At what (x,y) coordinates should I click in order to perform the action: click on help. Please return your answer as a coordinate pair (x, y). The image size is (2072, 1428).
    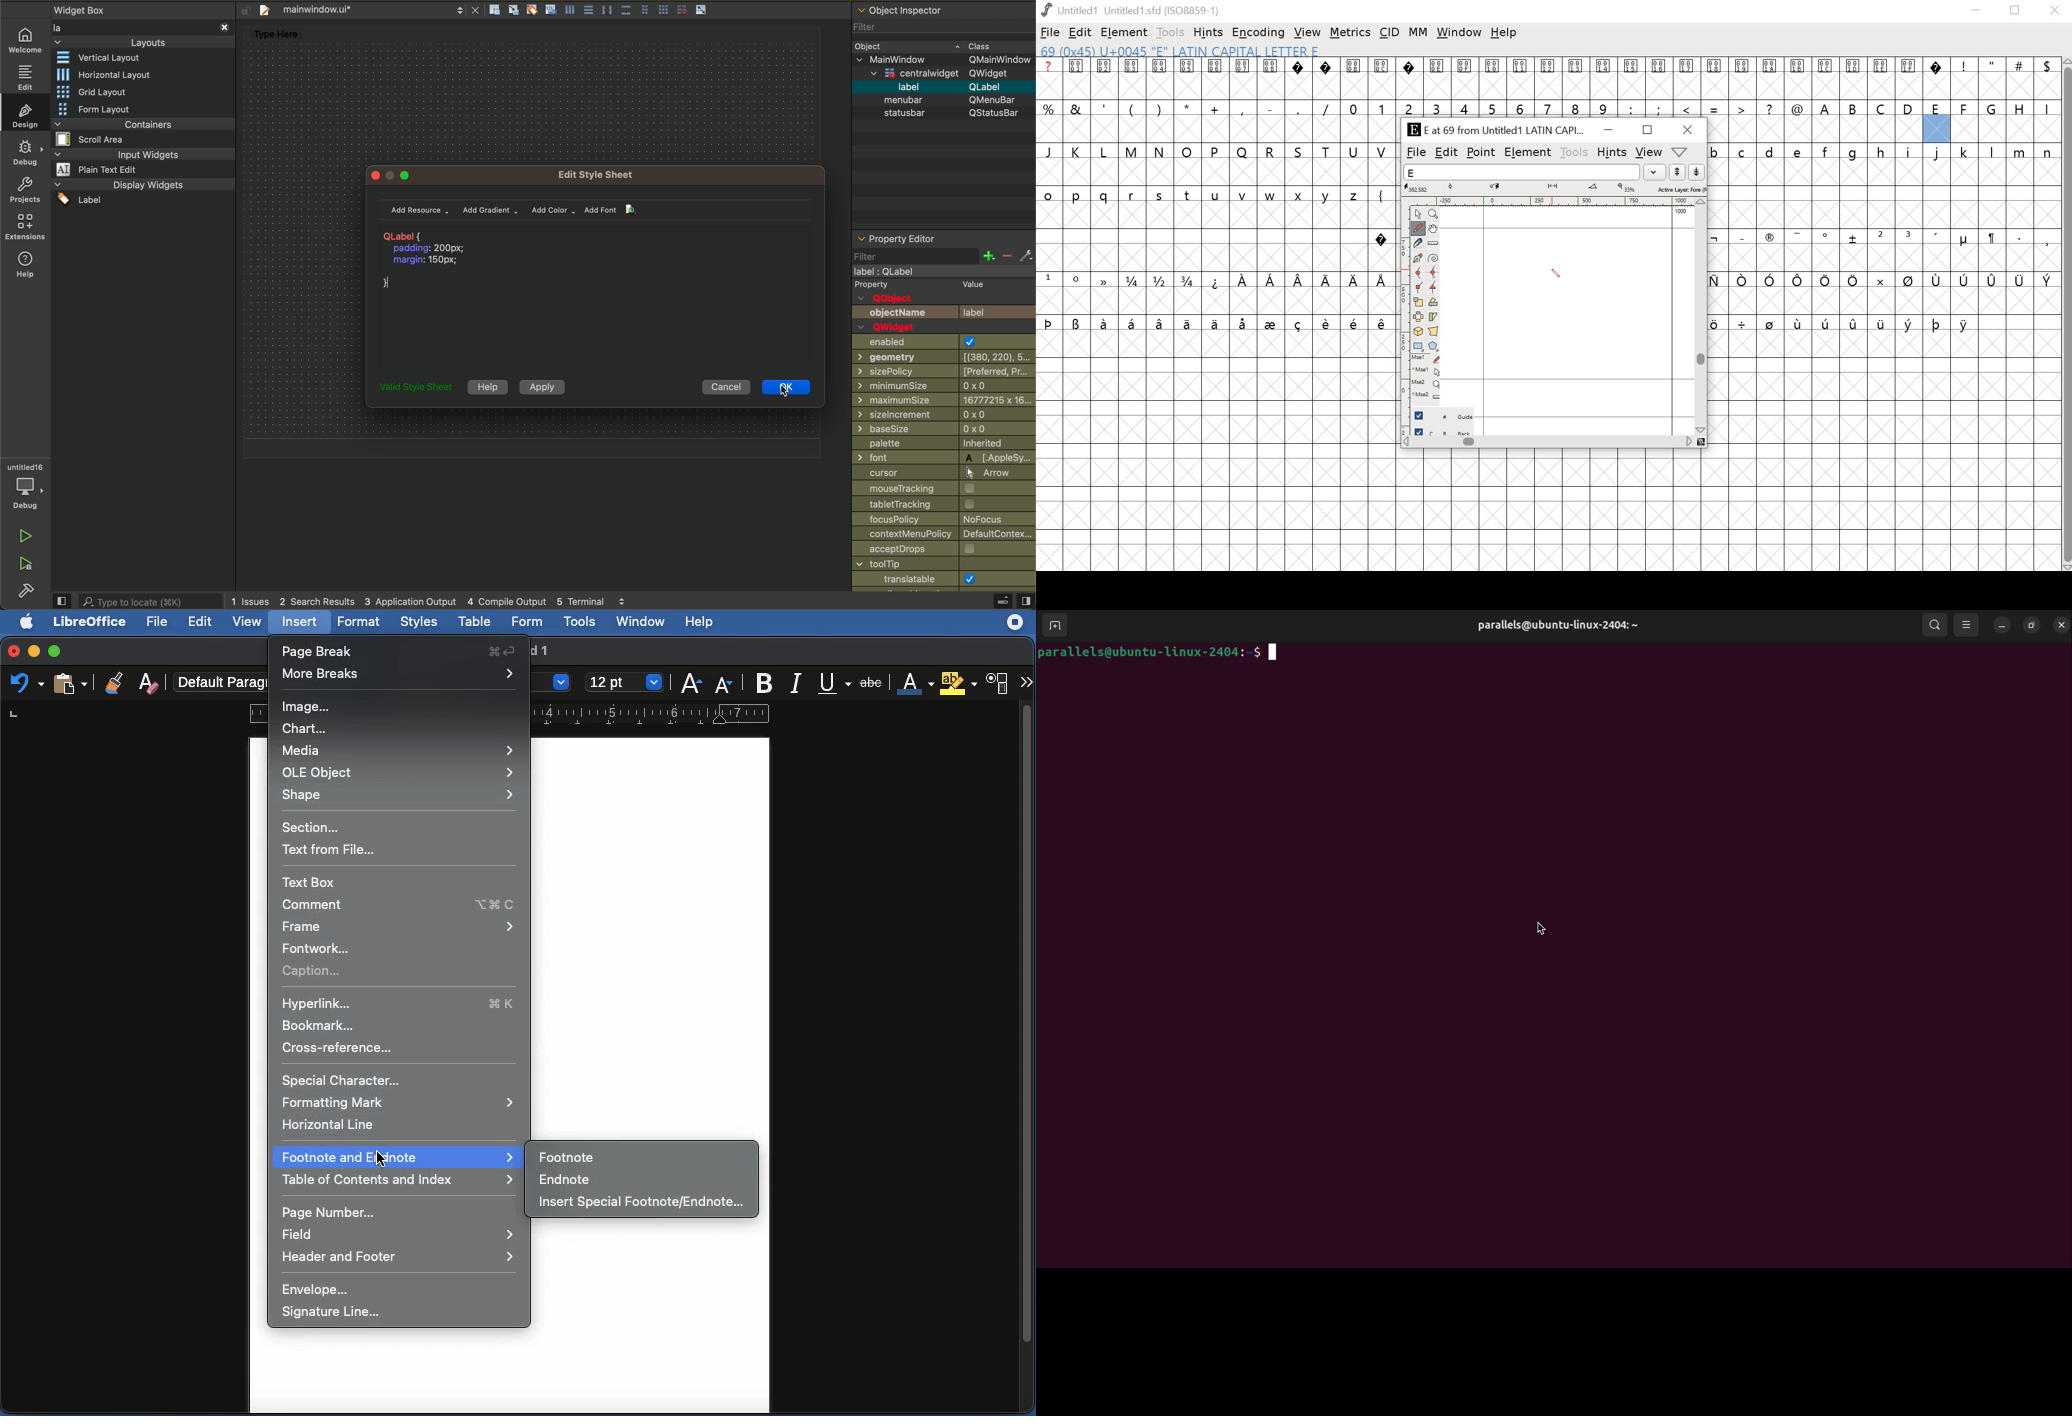
    Looking at the image, I should click on (699, 622).